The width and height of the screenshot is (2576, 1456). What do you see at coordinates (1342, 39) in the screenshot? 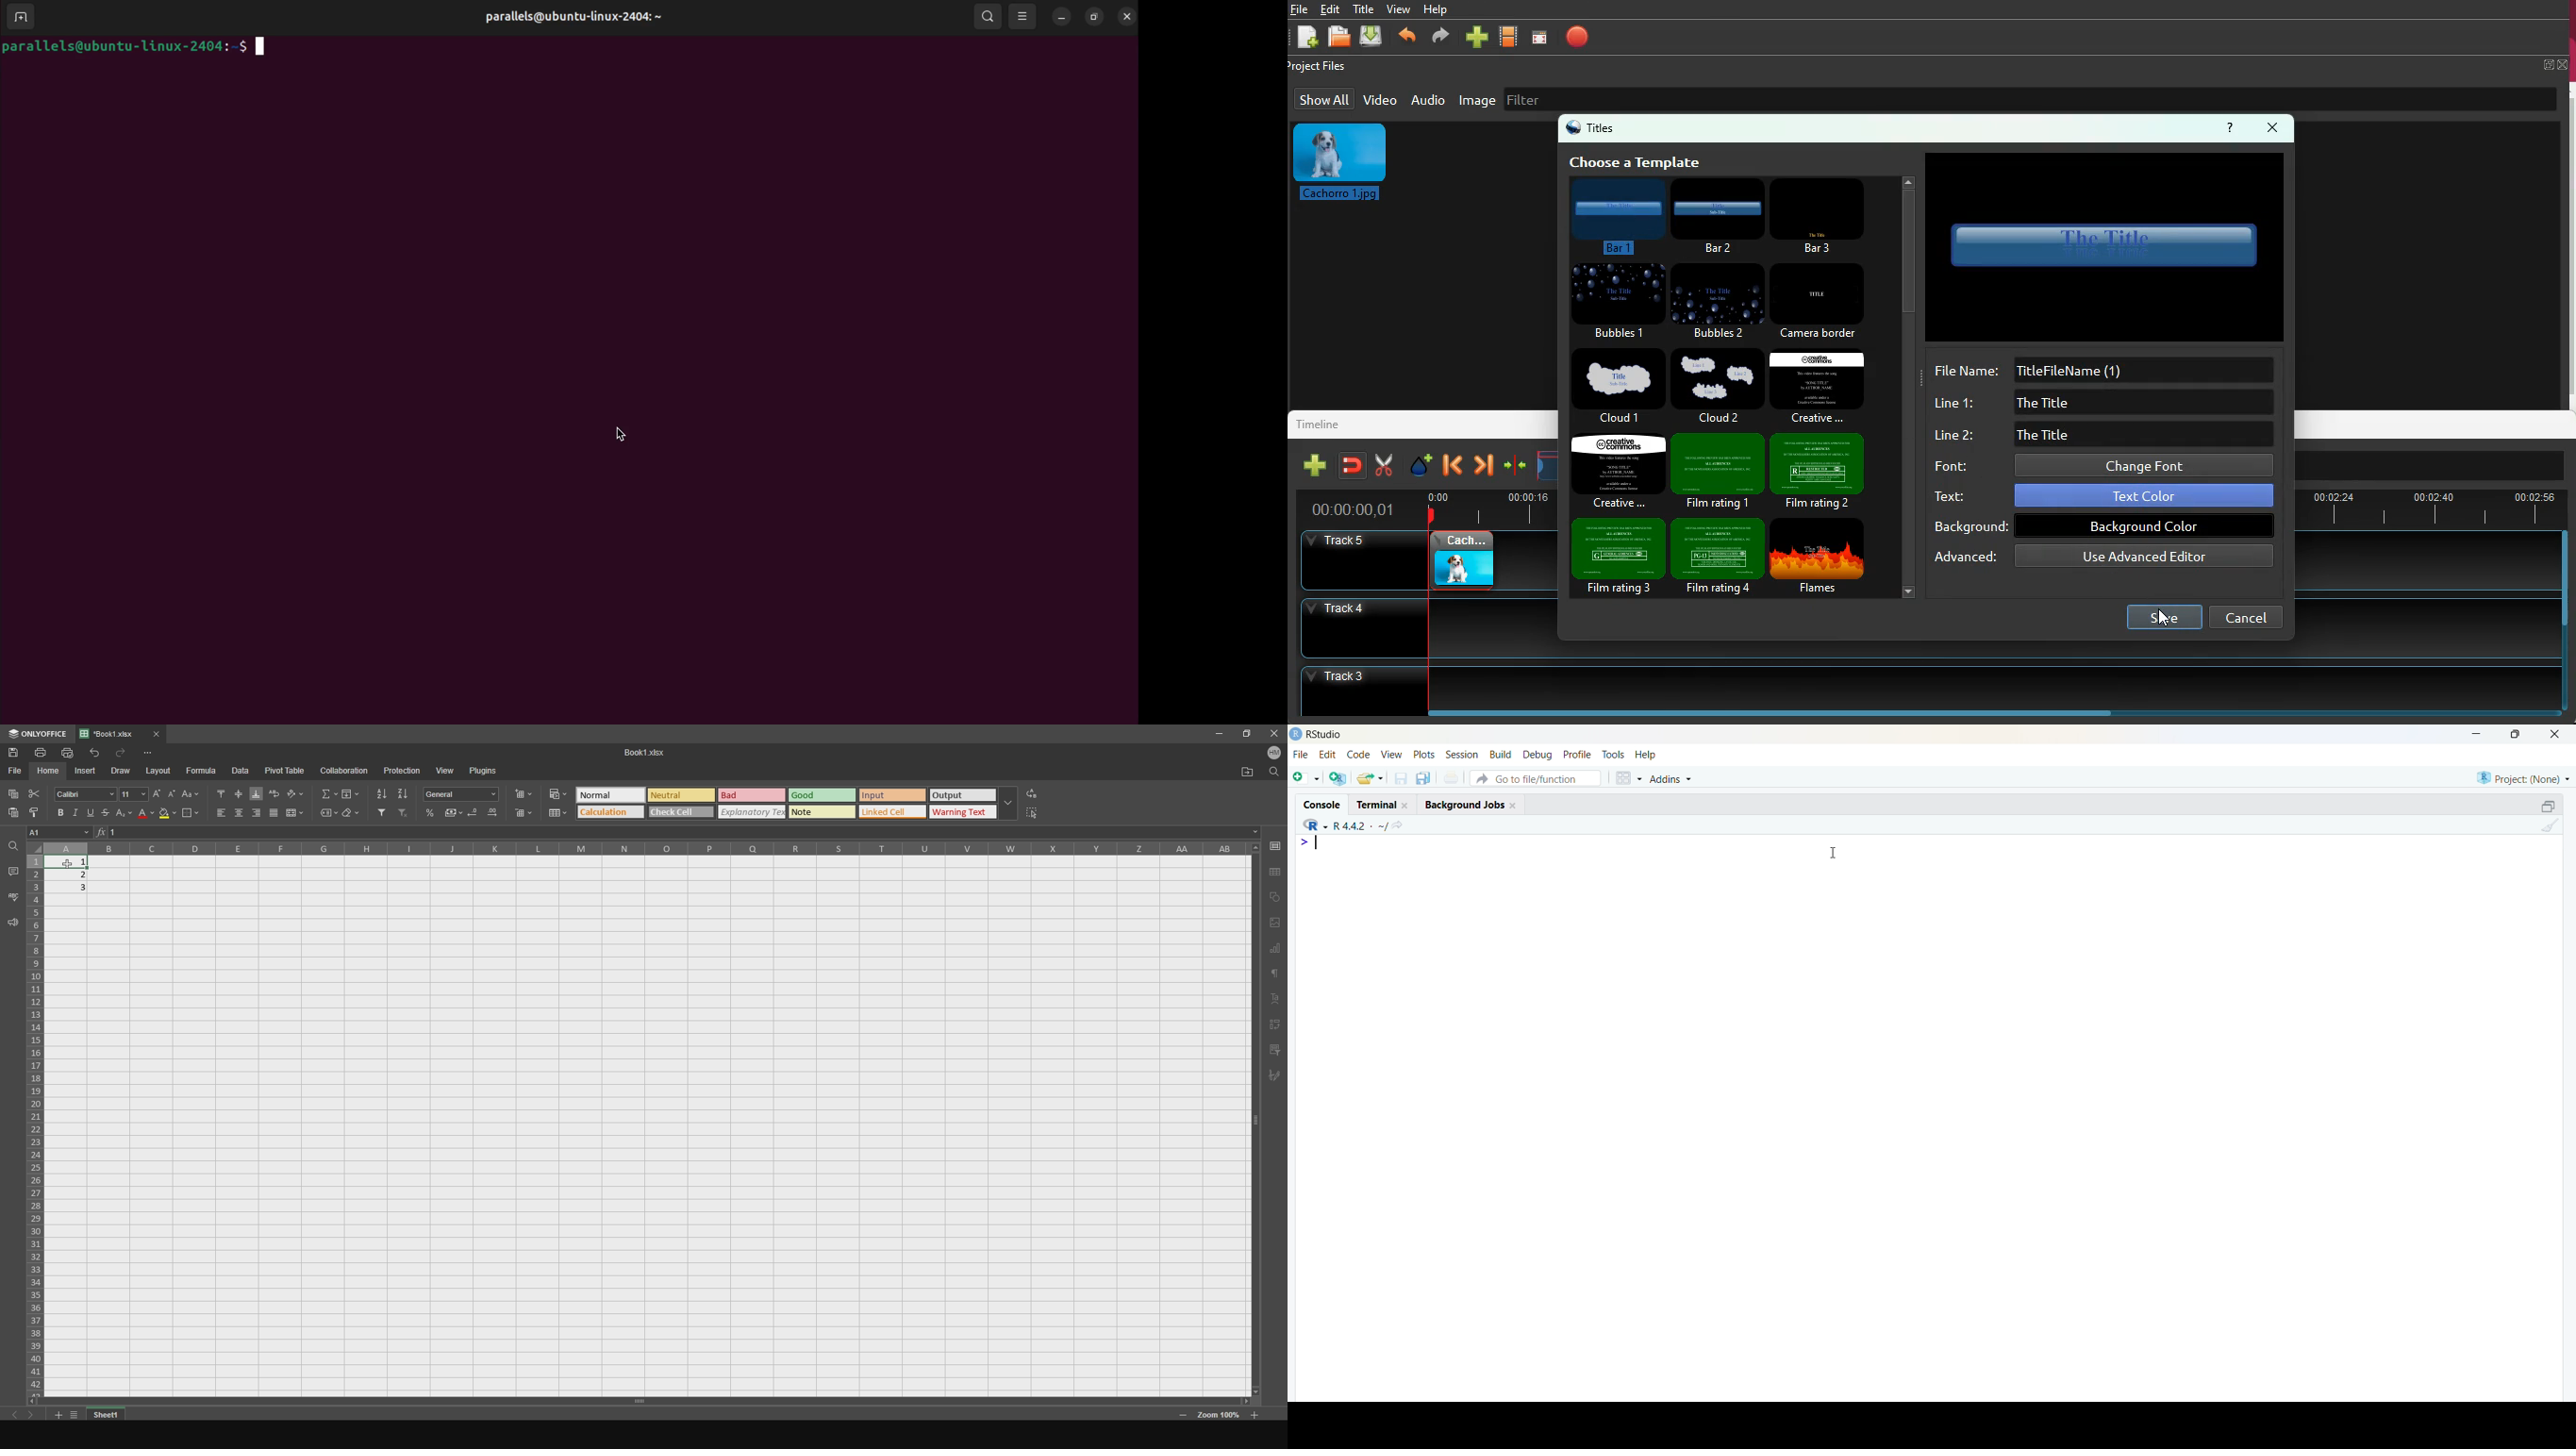
I see `file` at bounding box center [1342, 39].